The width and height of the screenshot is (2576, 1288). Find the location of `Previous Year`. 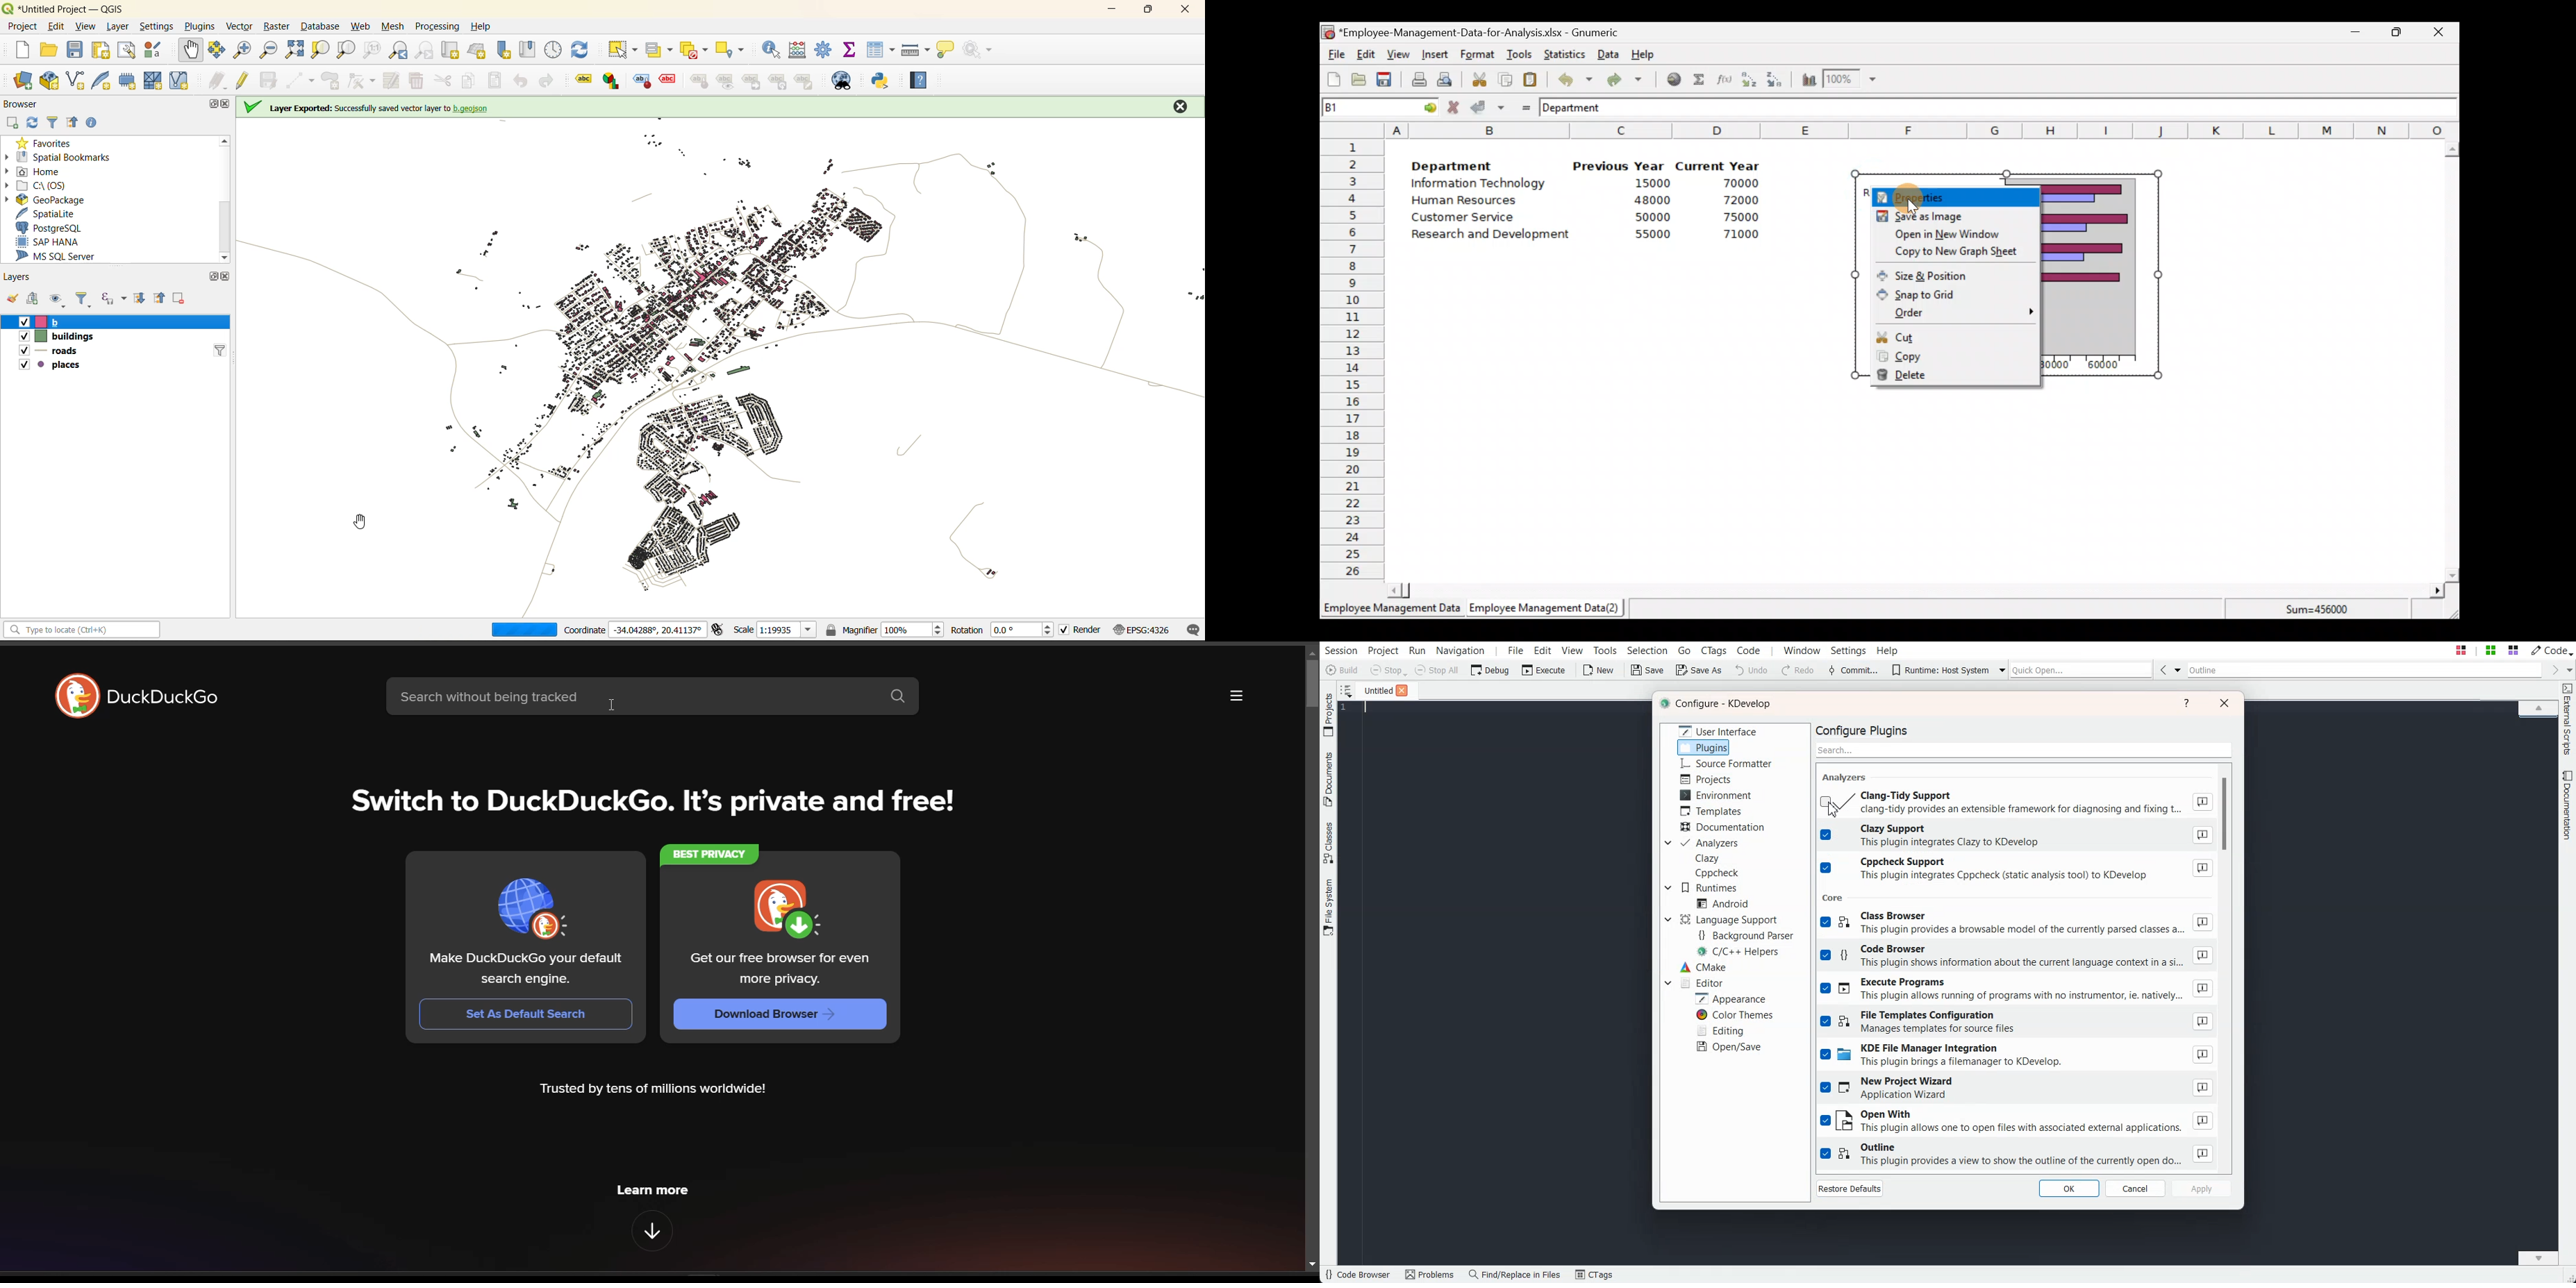

Previous Year is located at coordinates (1619, 166).